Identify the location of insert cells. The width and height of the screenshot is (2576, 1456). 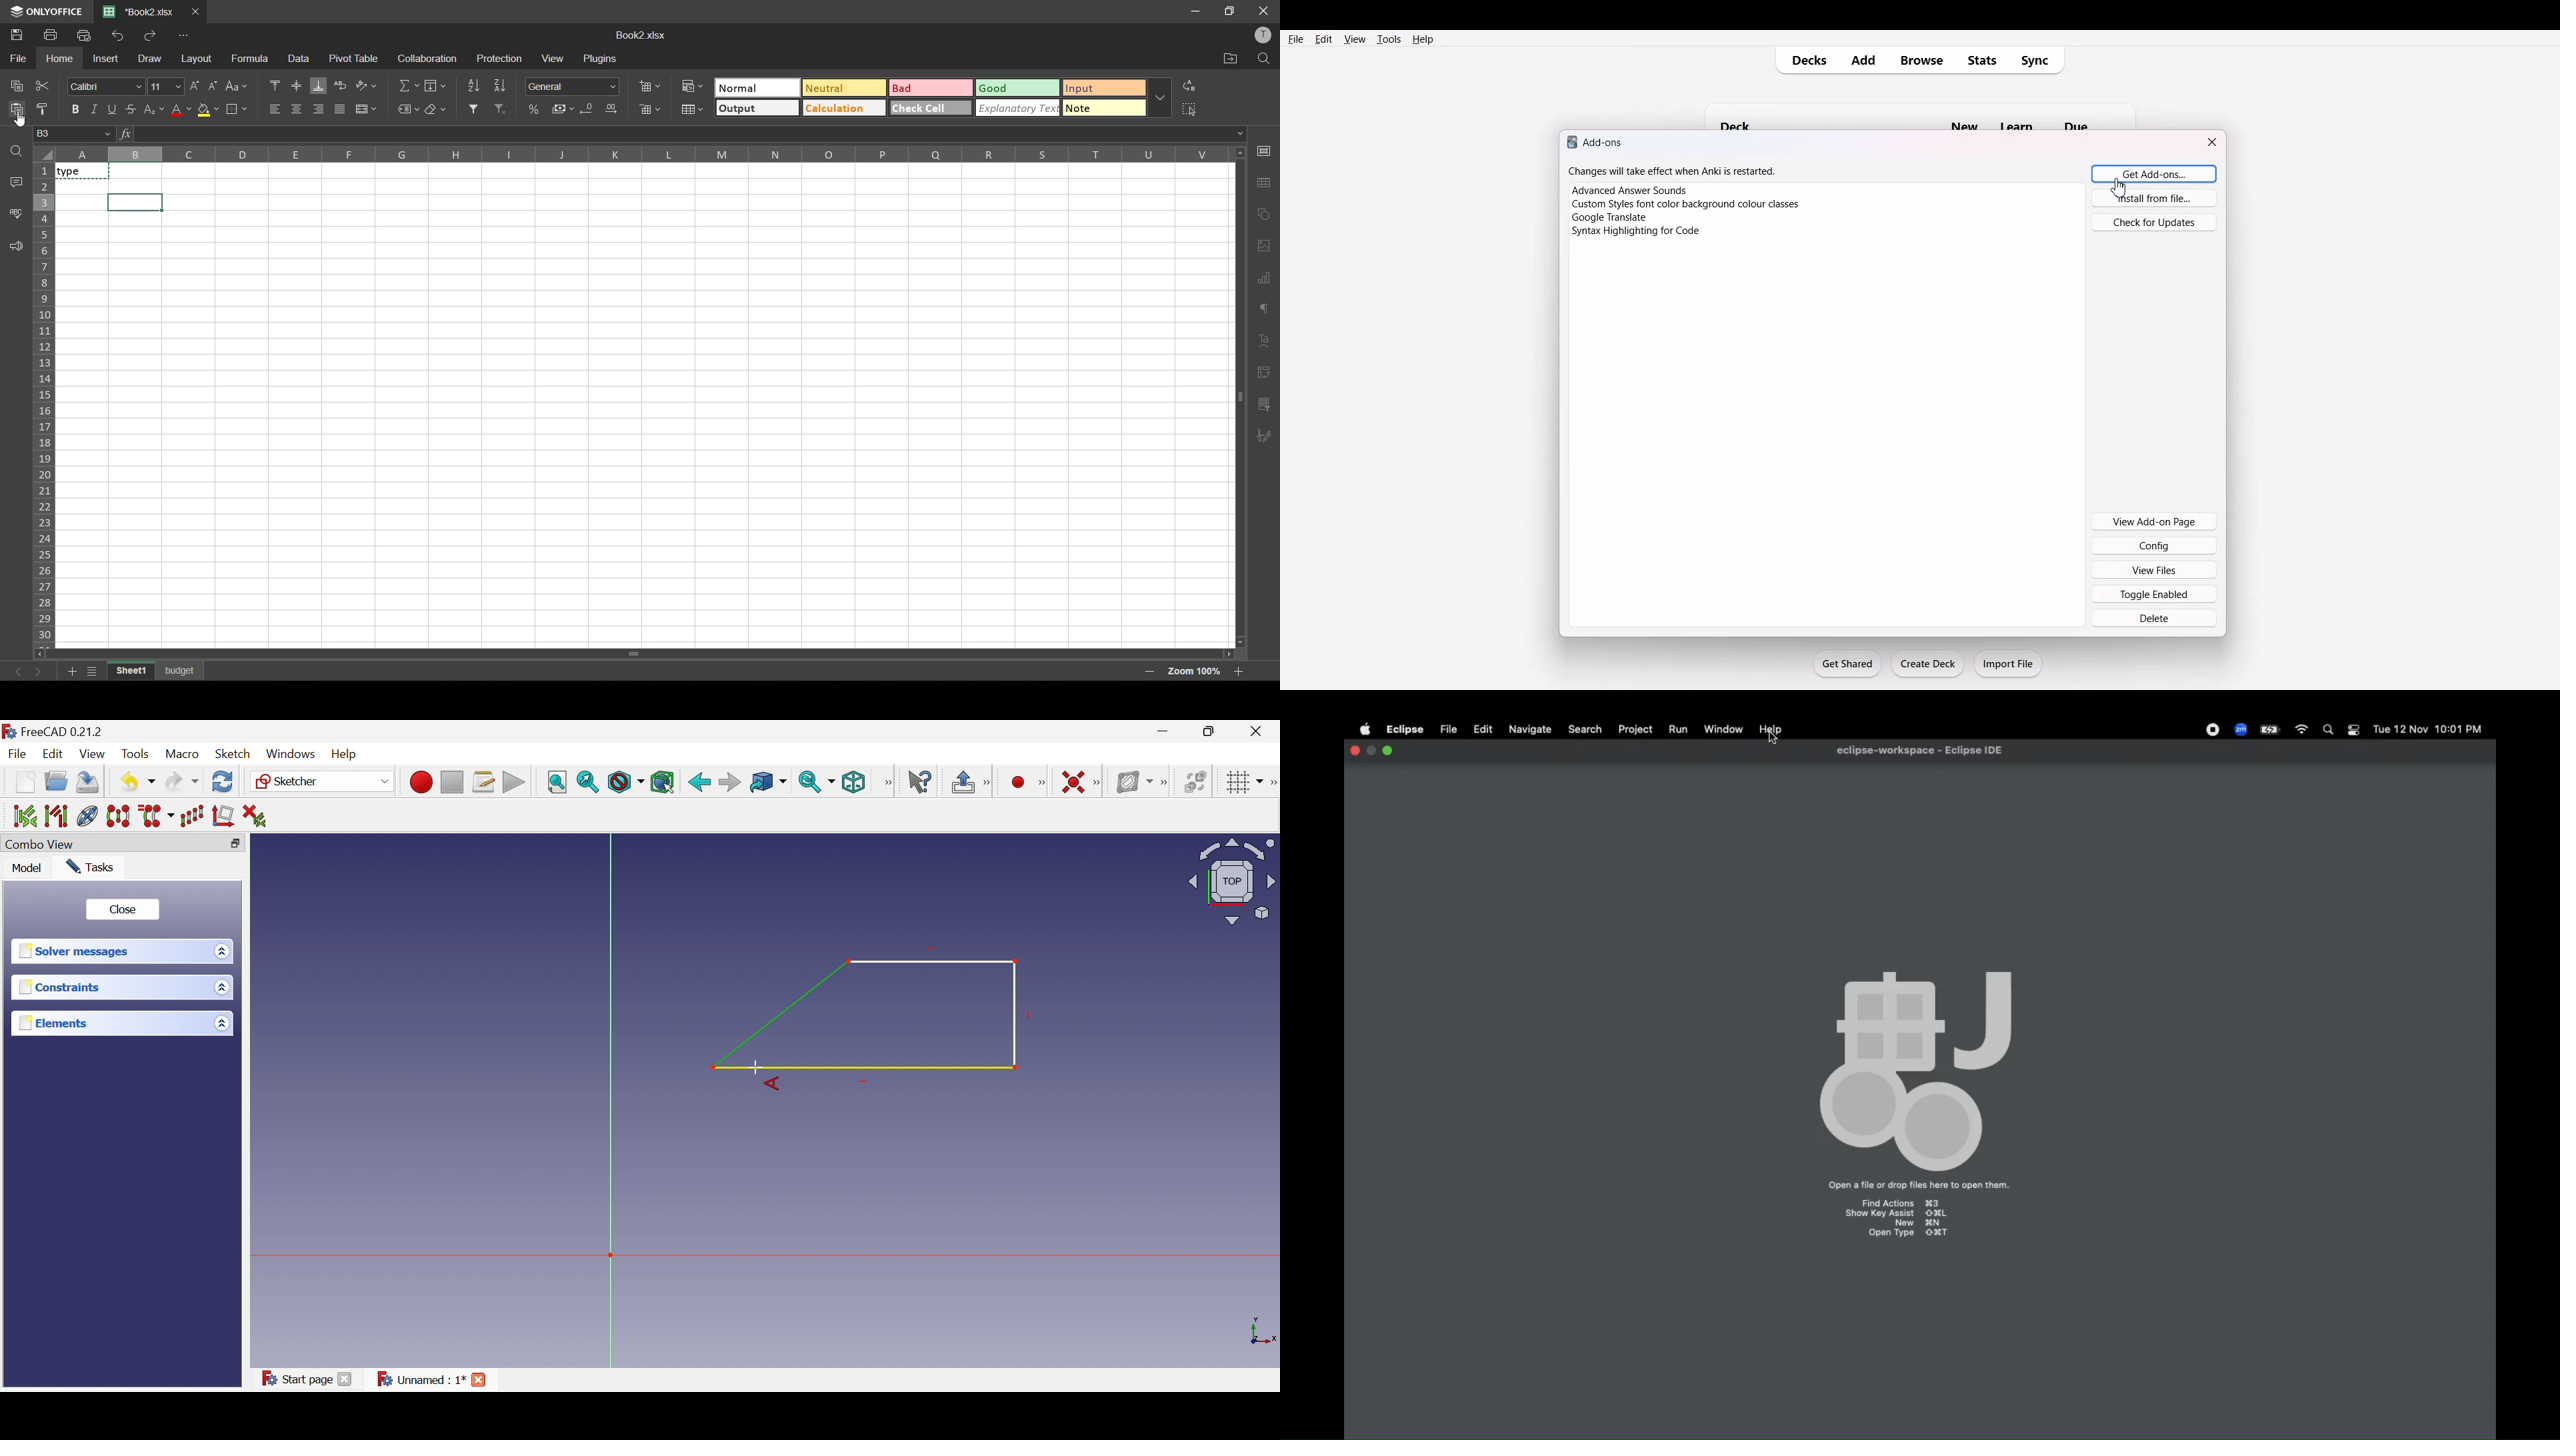
(651, 87).